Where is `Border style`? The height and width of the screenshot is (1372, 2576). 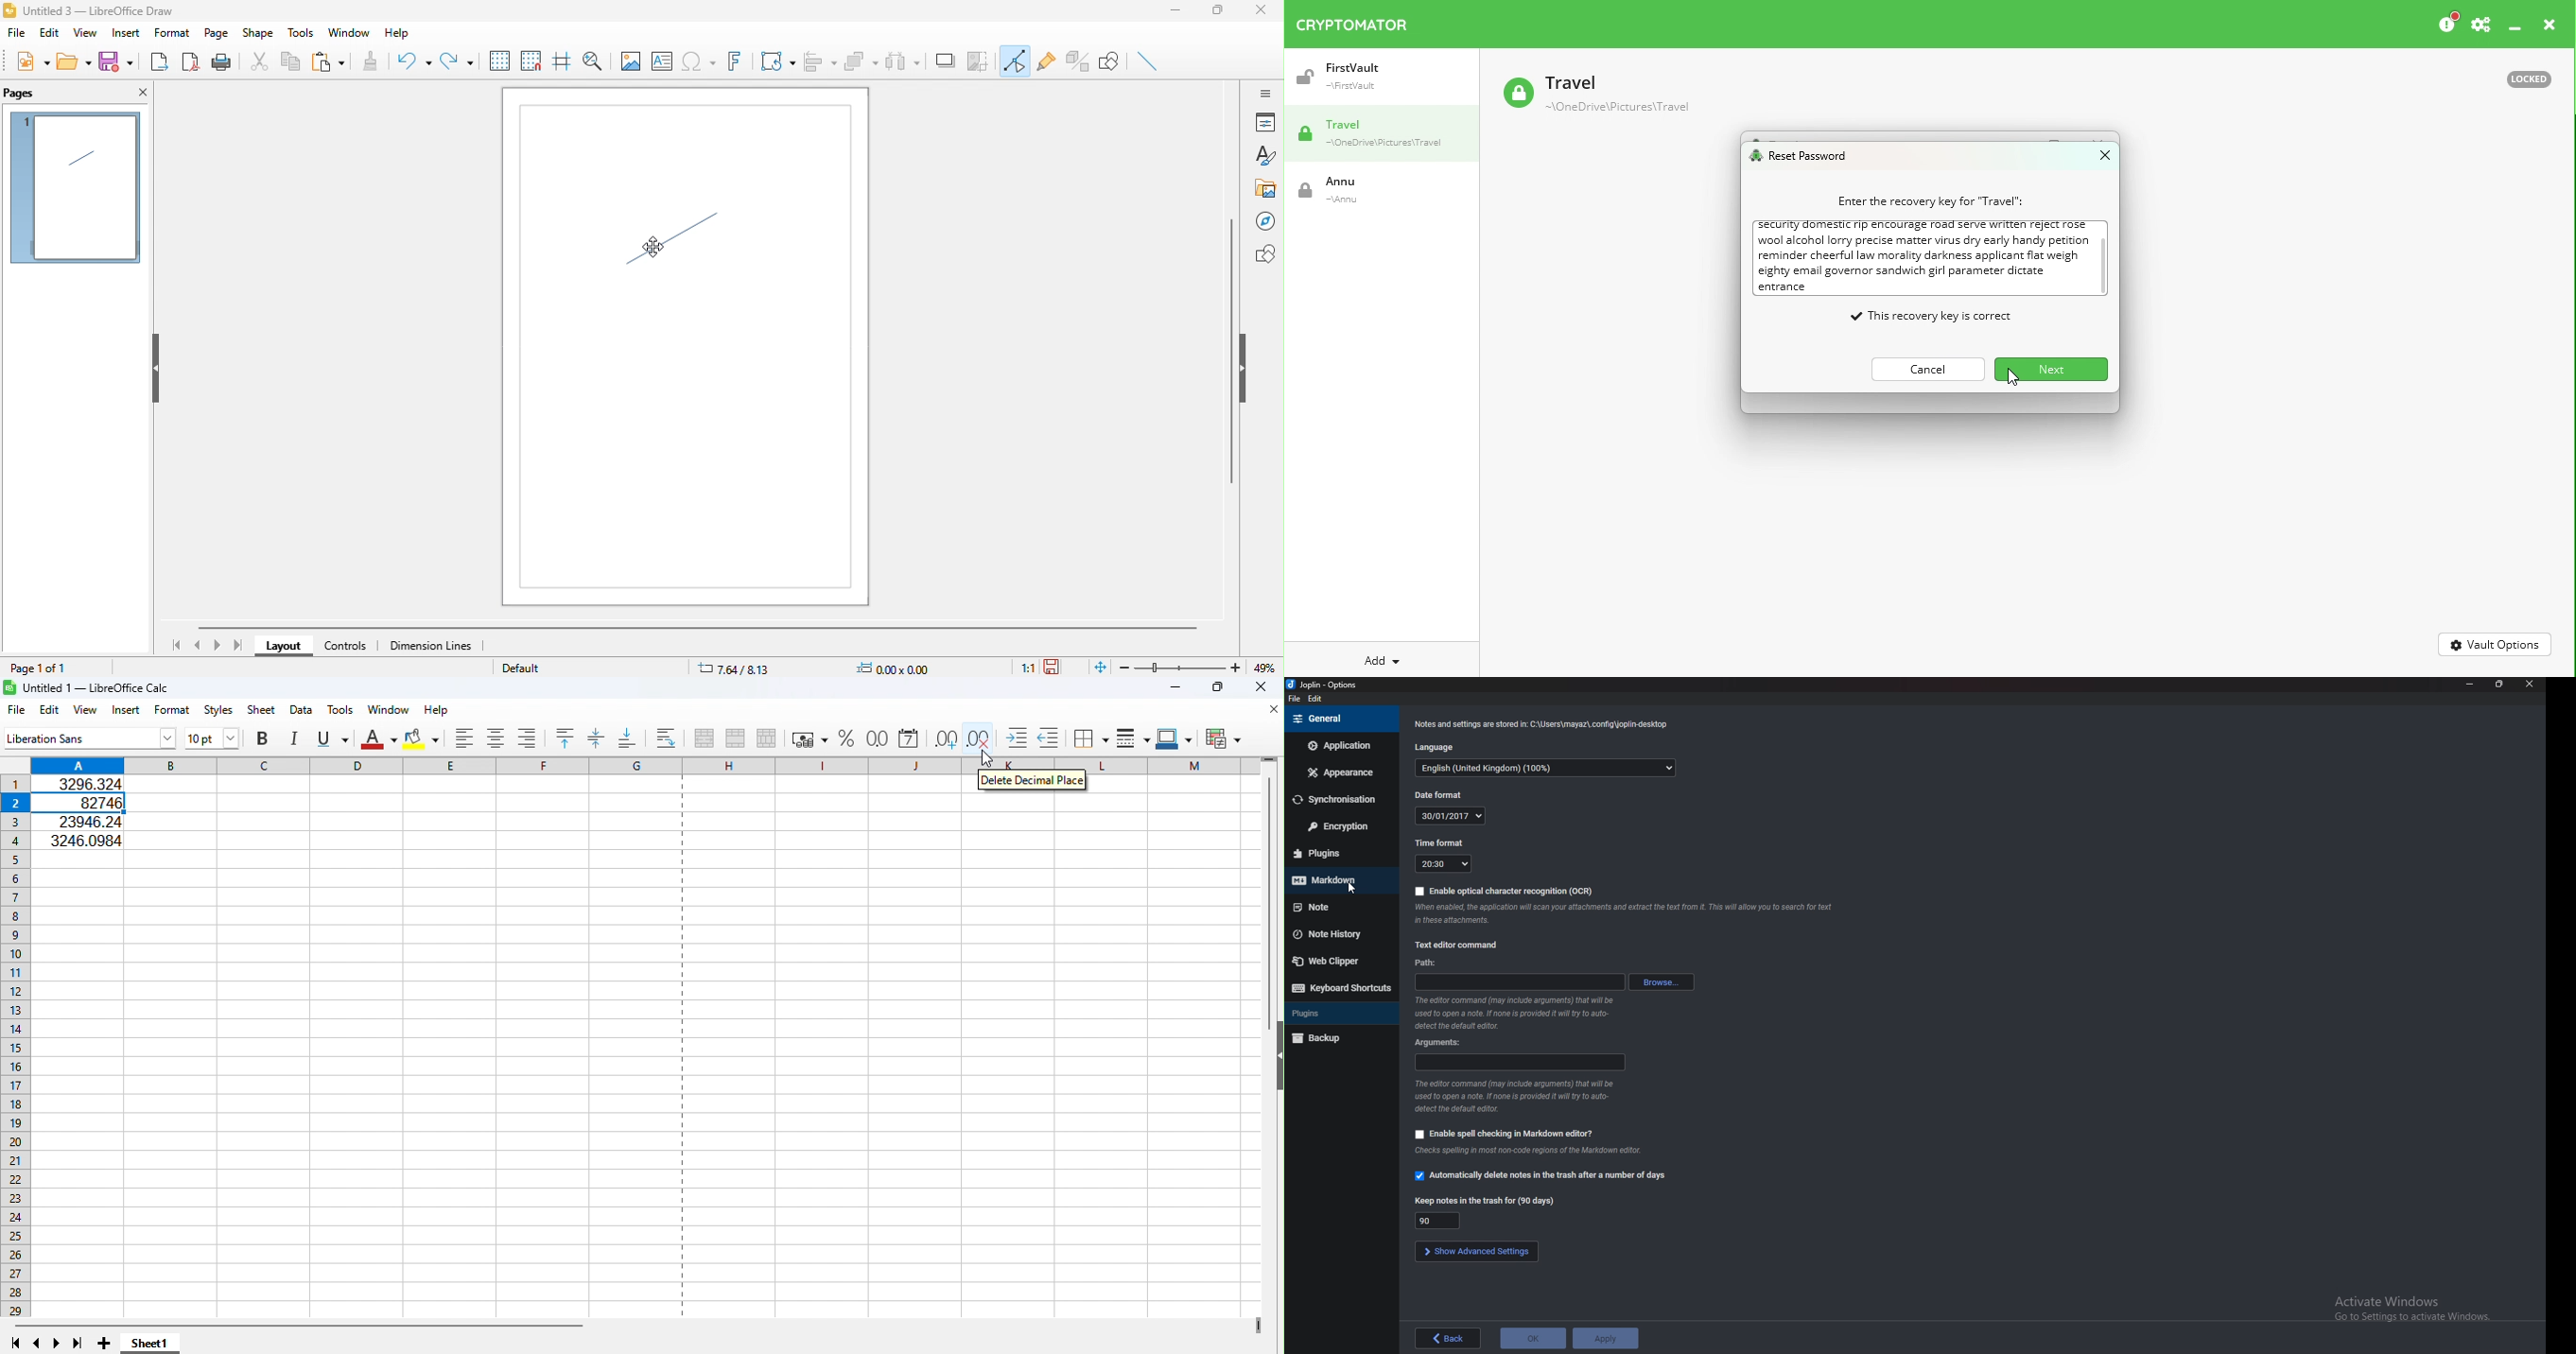 Border style is located at coordinates (1133, 736).